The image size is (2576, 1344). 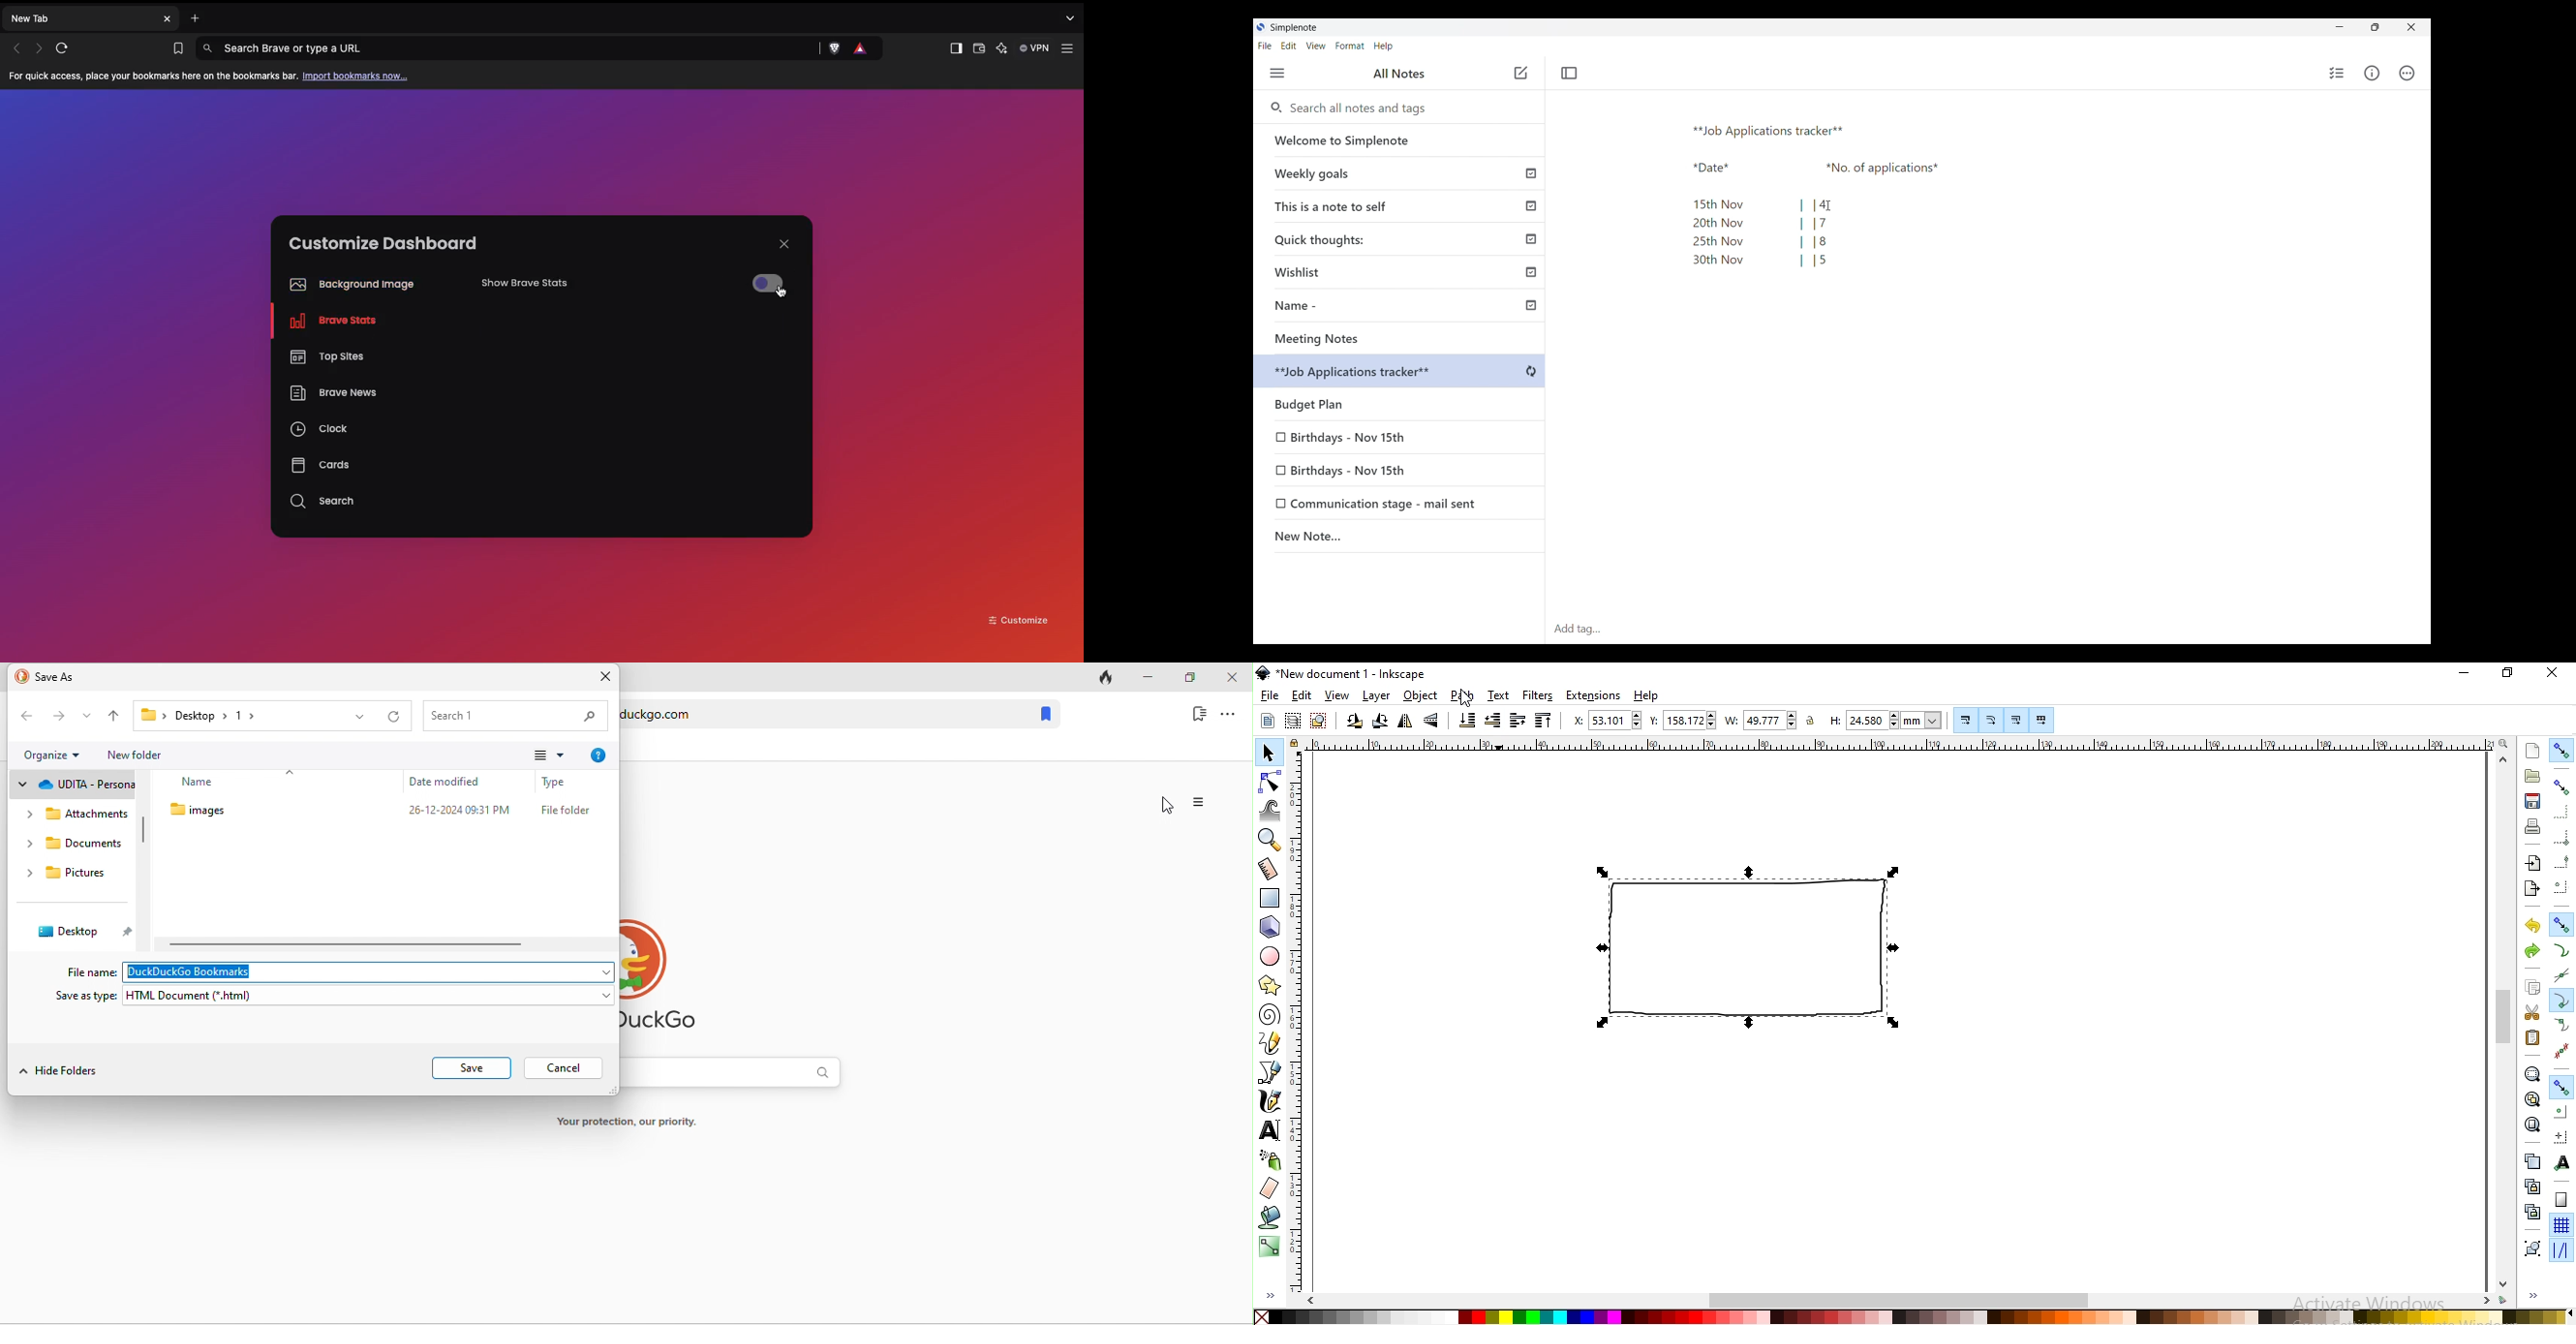 What do you see at coordinates (2563, 1163) in the screenshot?
I see `snap text anchors and baselines` at bounding box center [2563, 1163].